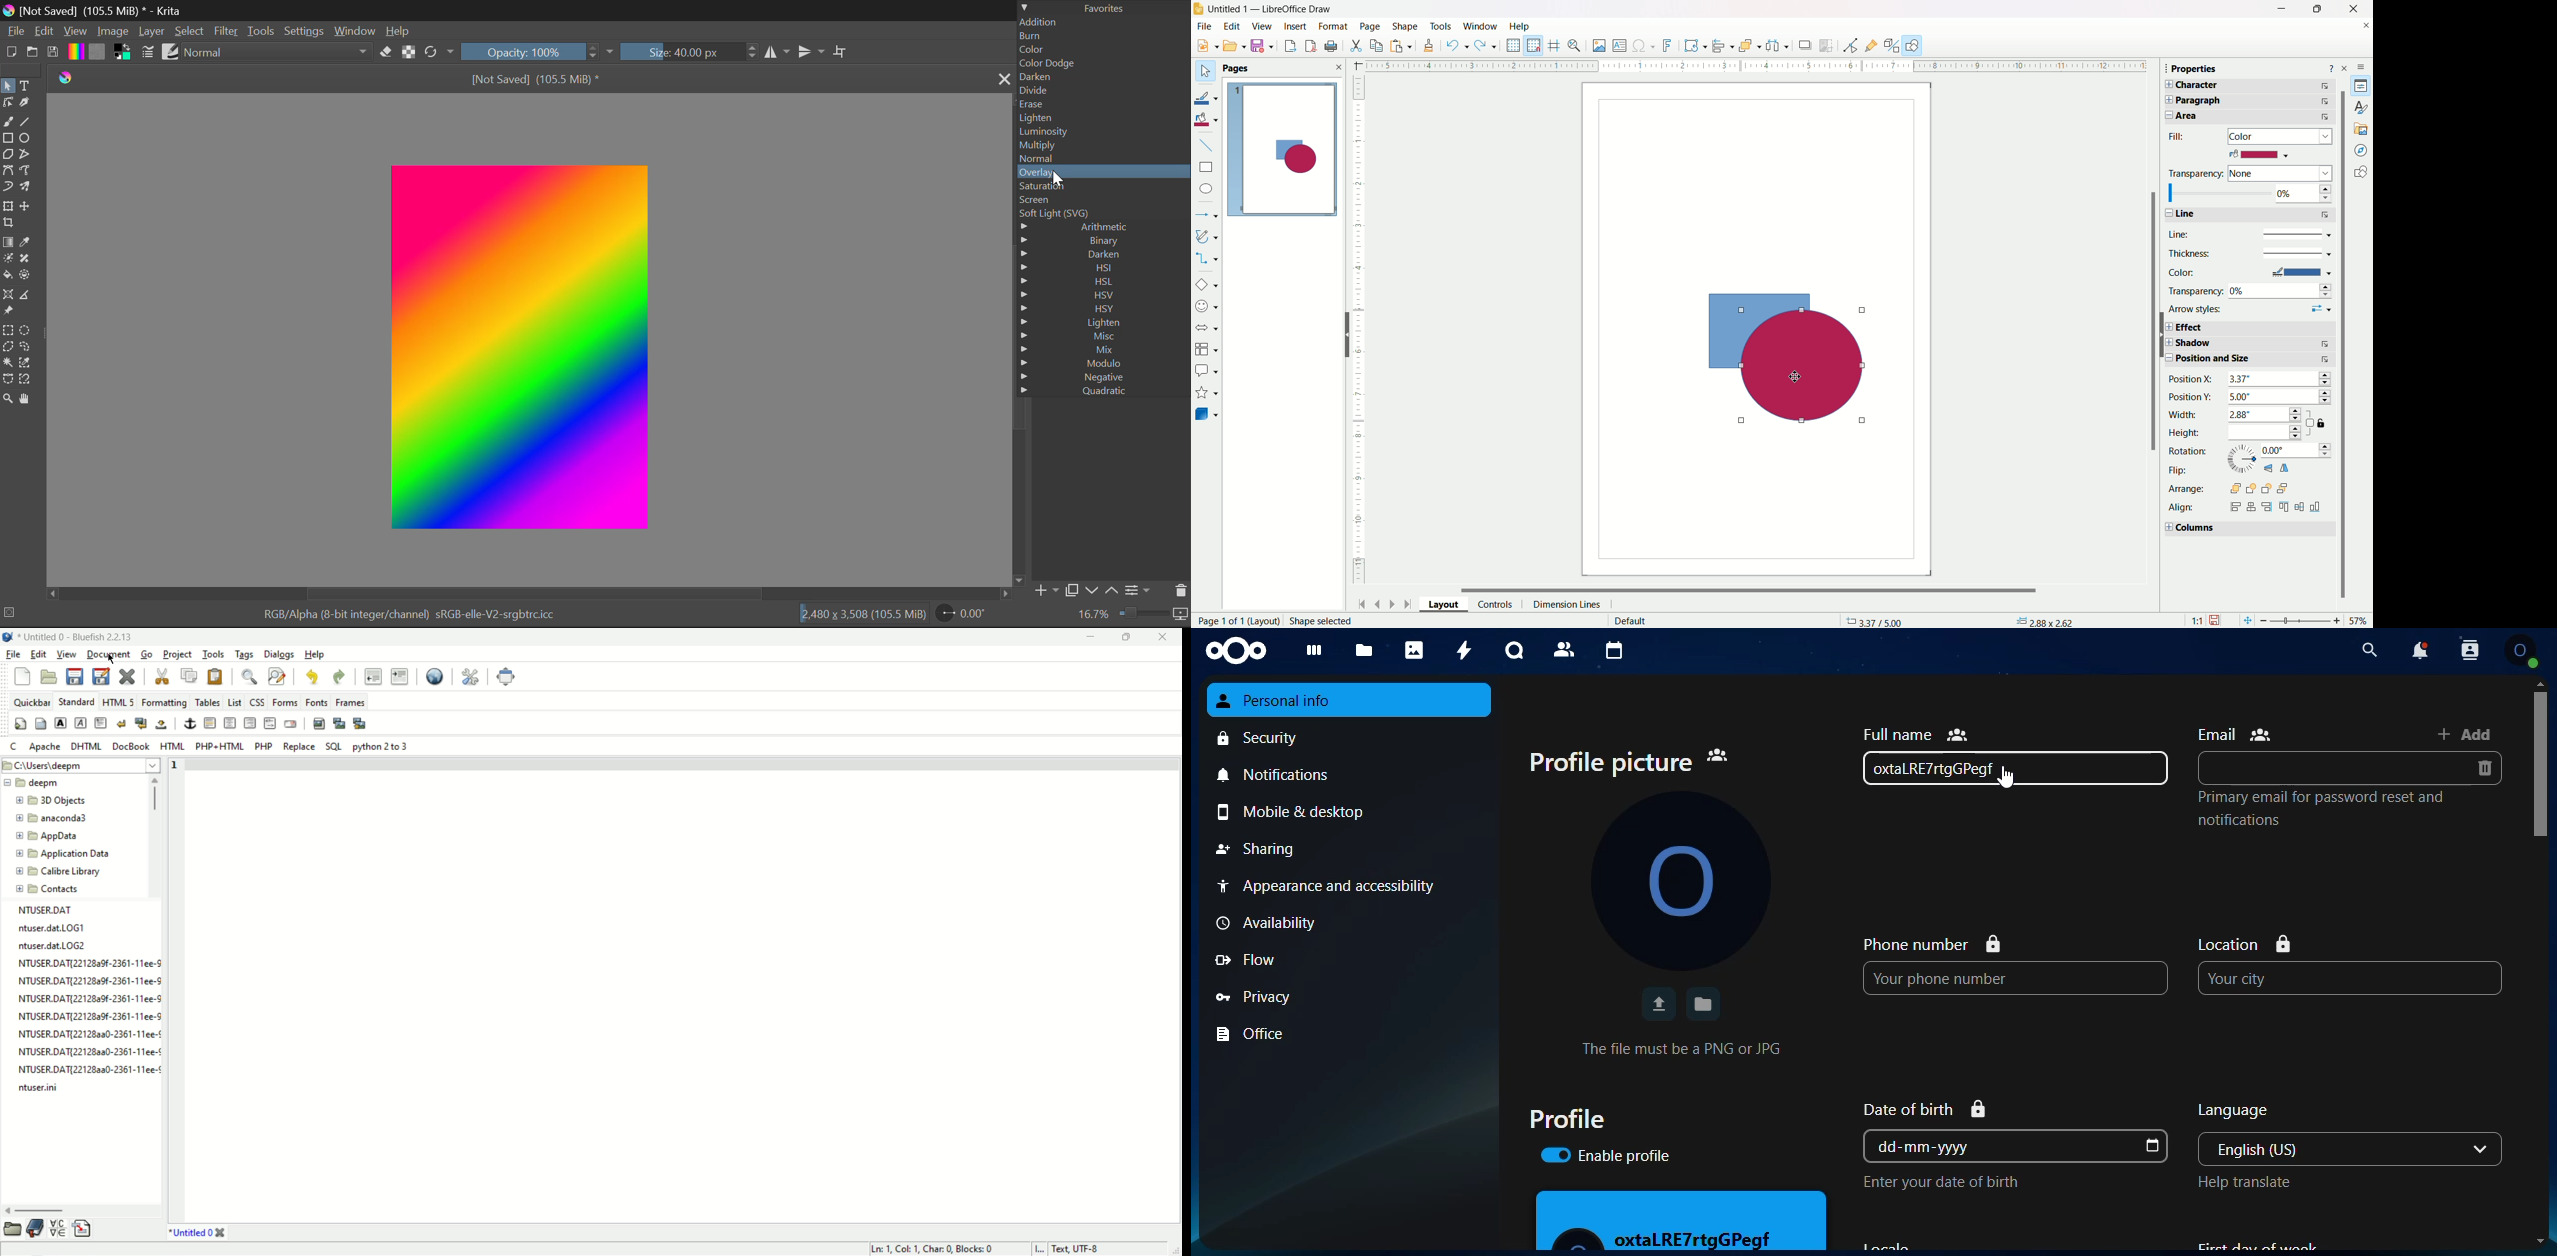 This screenshot has height=1260, width=2576. Describe the element at coordinates (38, 655) in the screenshot. I see `edit` at that location.